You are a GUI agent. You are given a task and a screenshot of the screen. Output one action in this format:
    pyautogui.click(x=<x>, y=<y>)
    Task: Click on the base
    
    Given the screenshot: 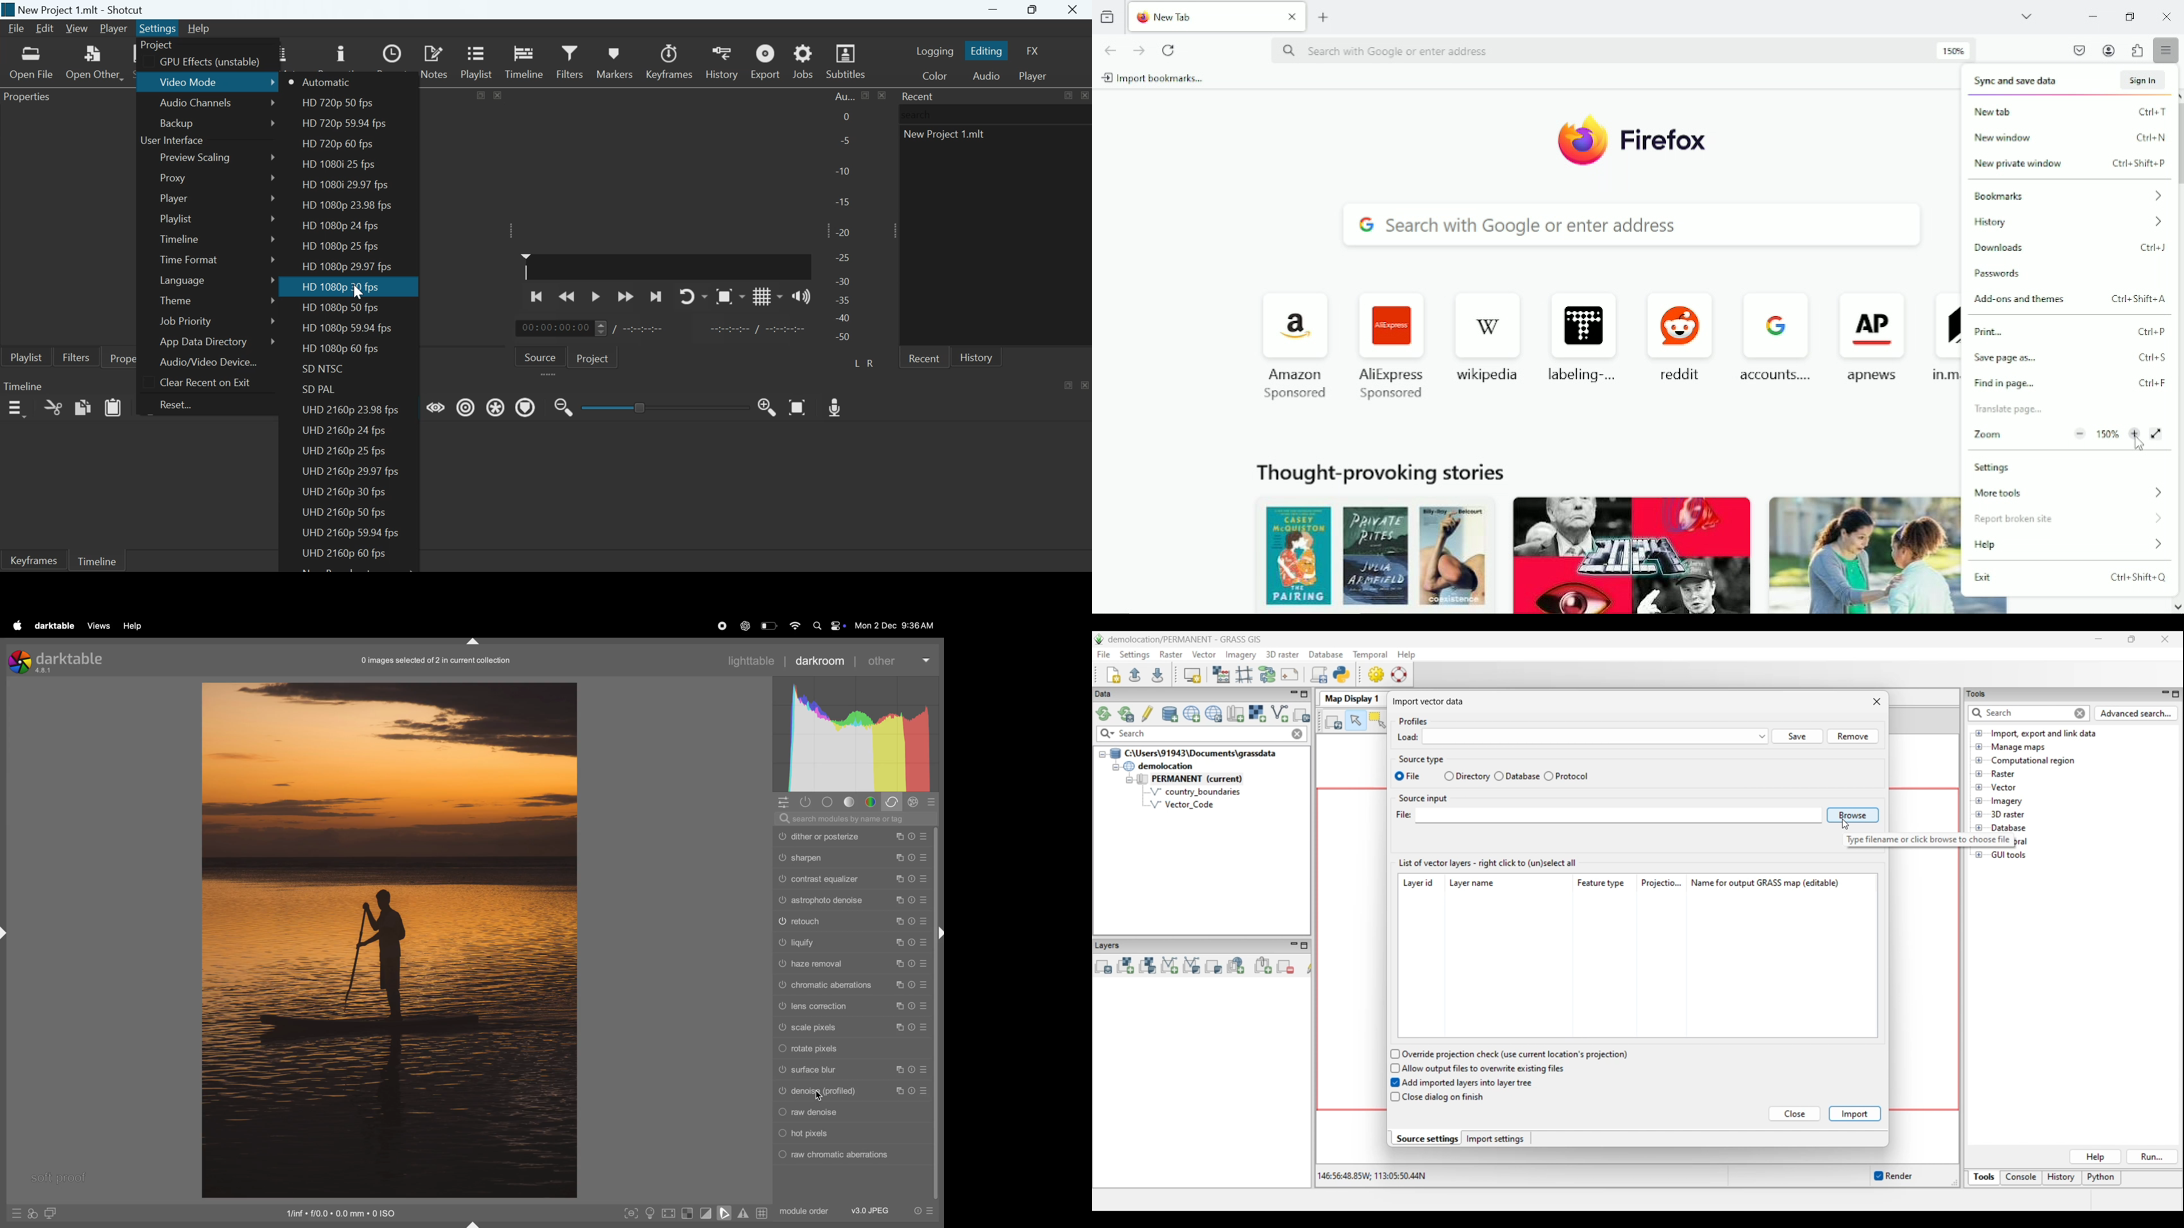 What is the action you would take?
    pyautogui.click(x=827, y=802)
    